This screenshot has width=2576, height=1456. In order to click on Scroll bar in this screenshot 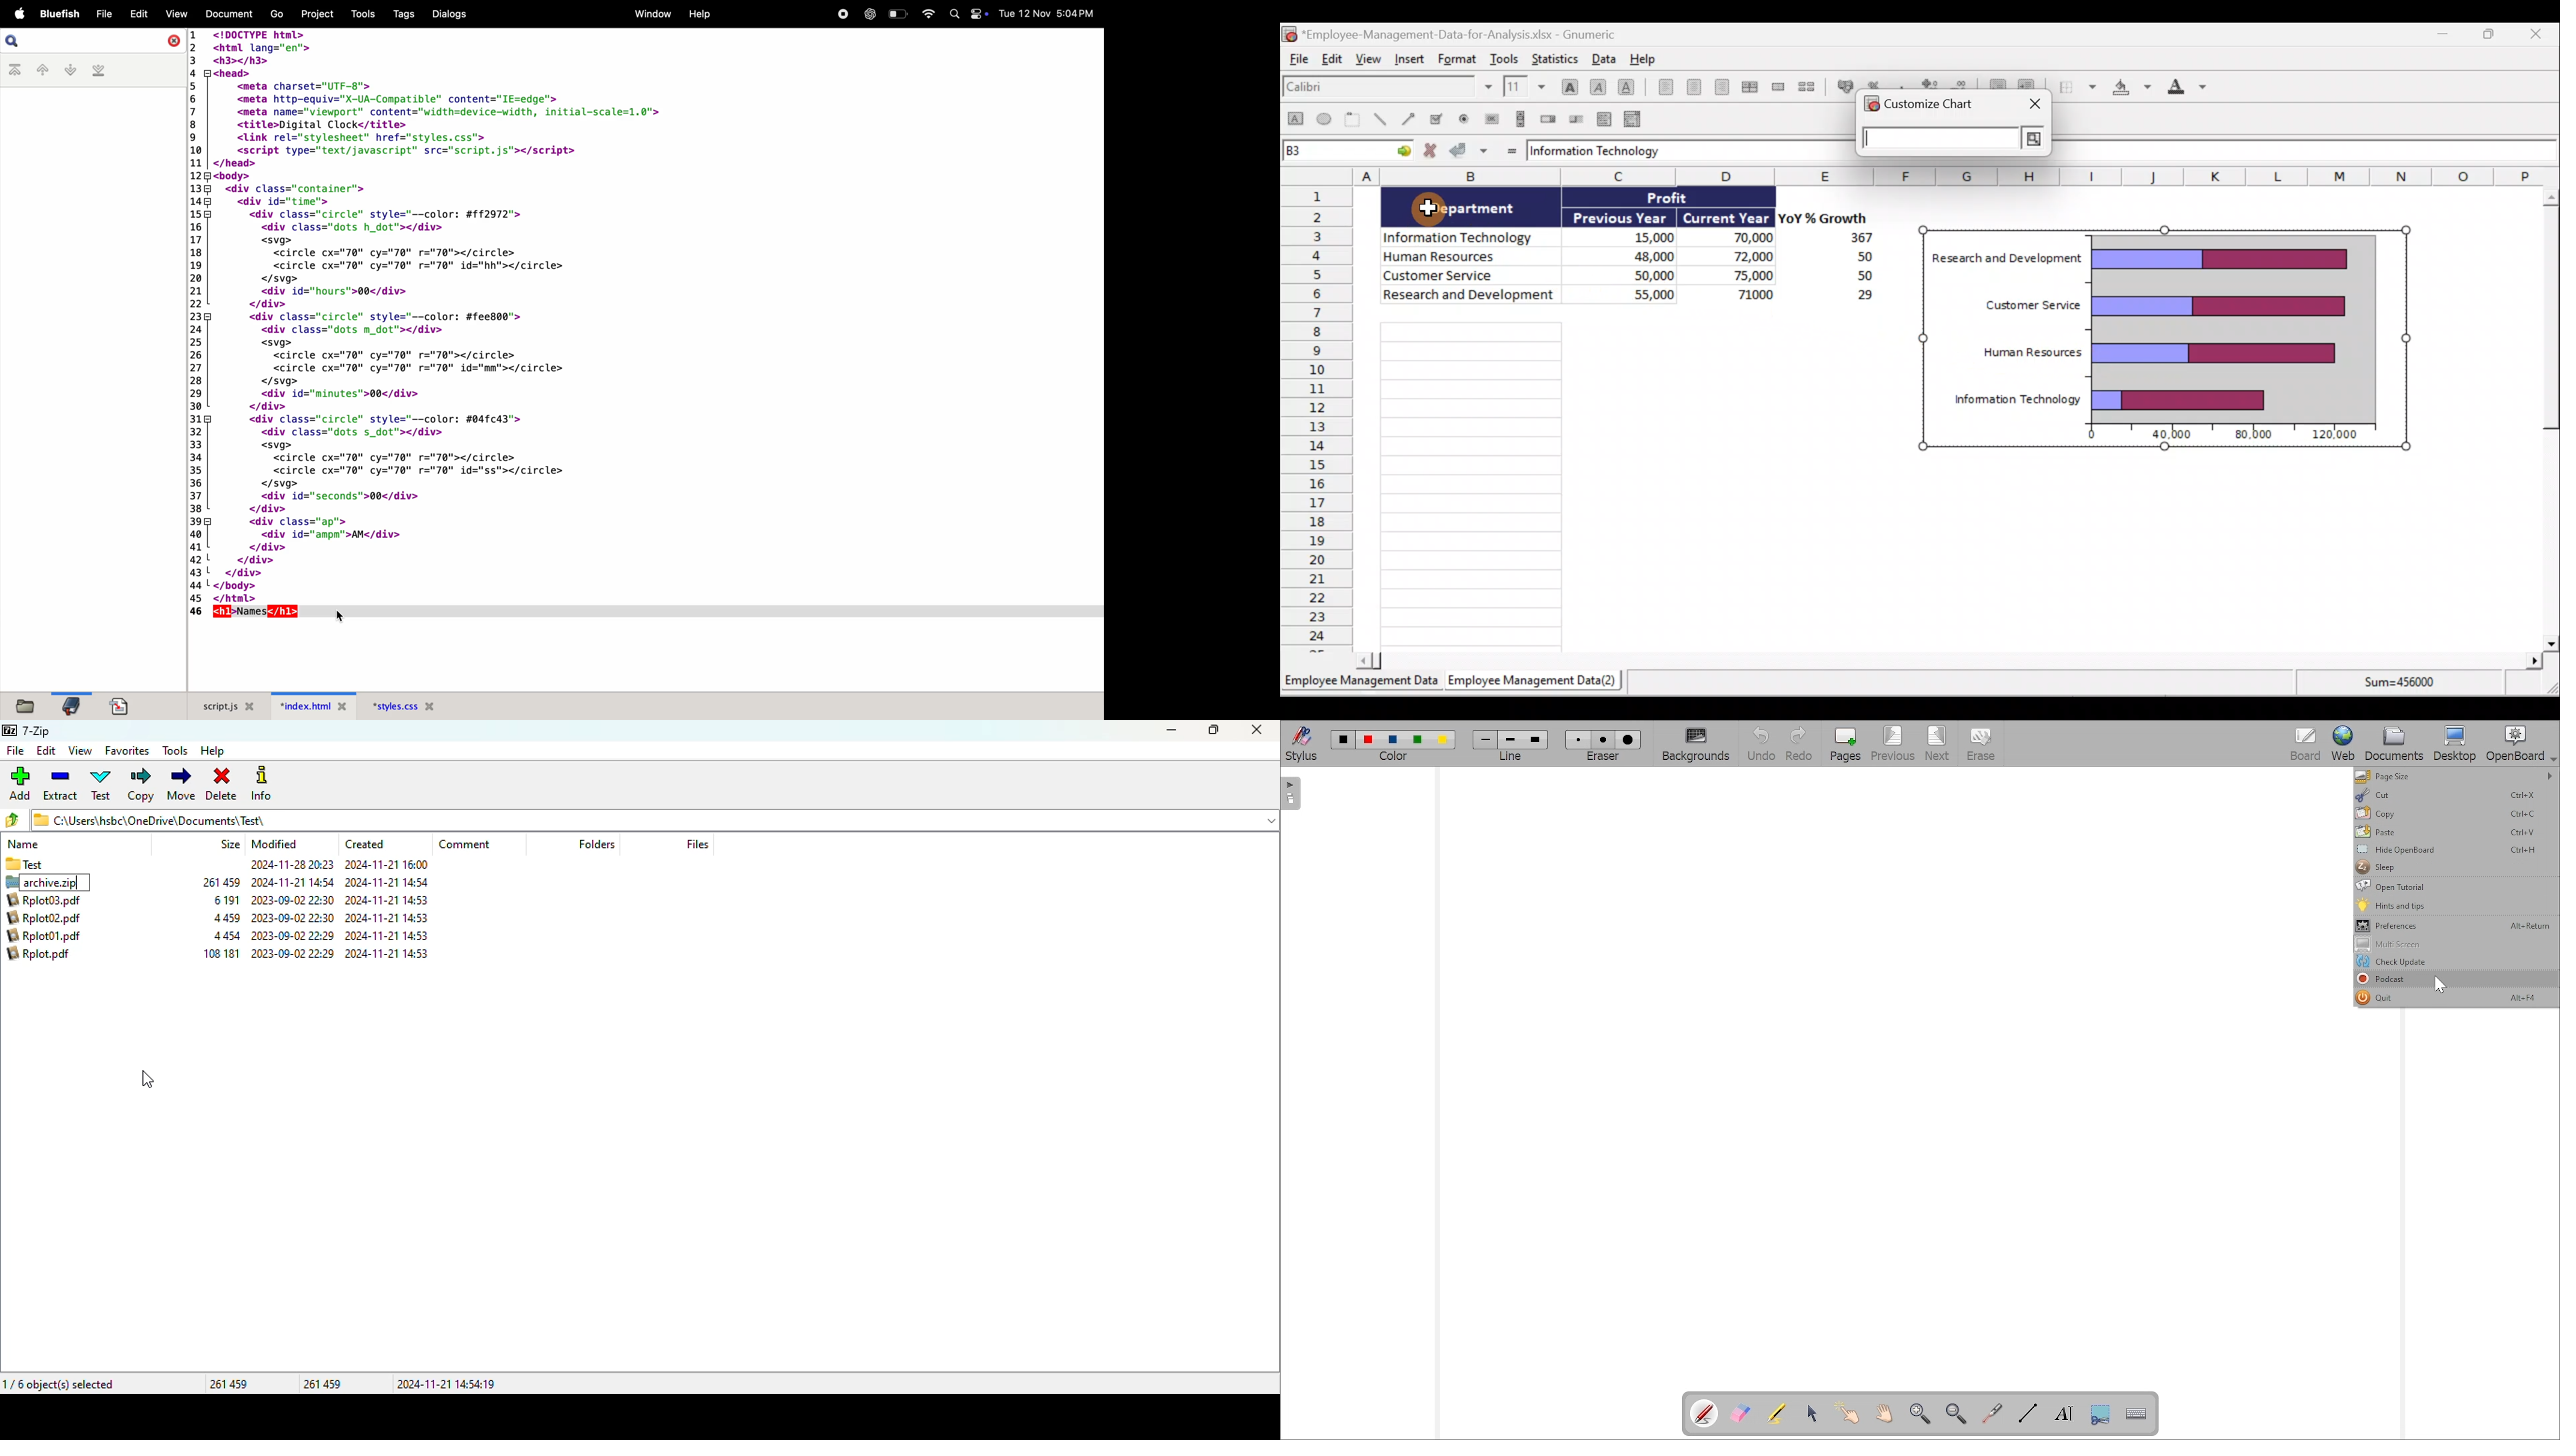, I will do `click(1949, 660)`.